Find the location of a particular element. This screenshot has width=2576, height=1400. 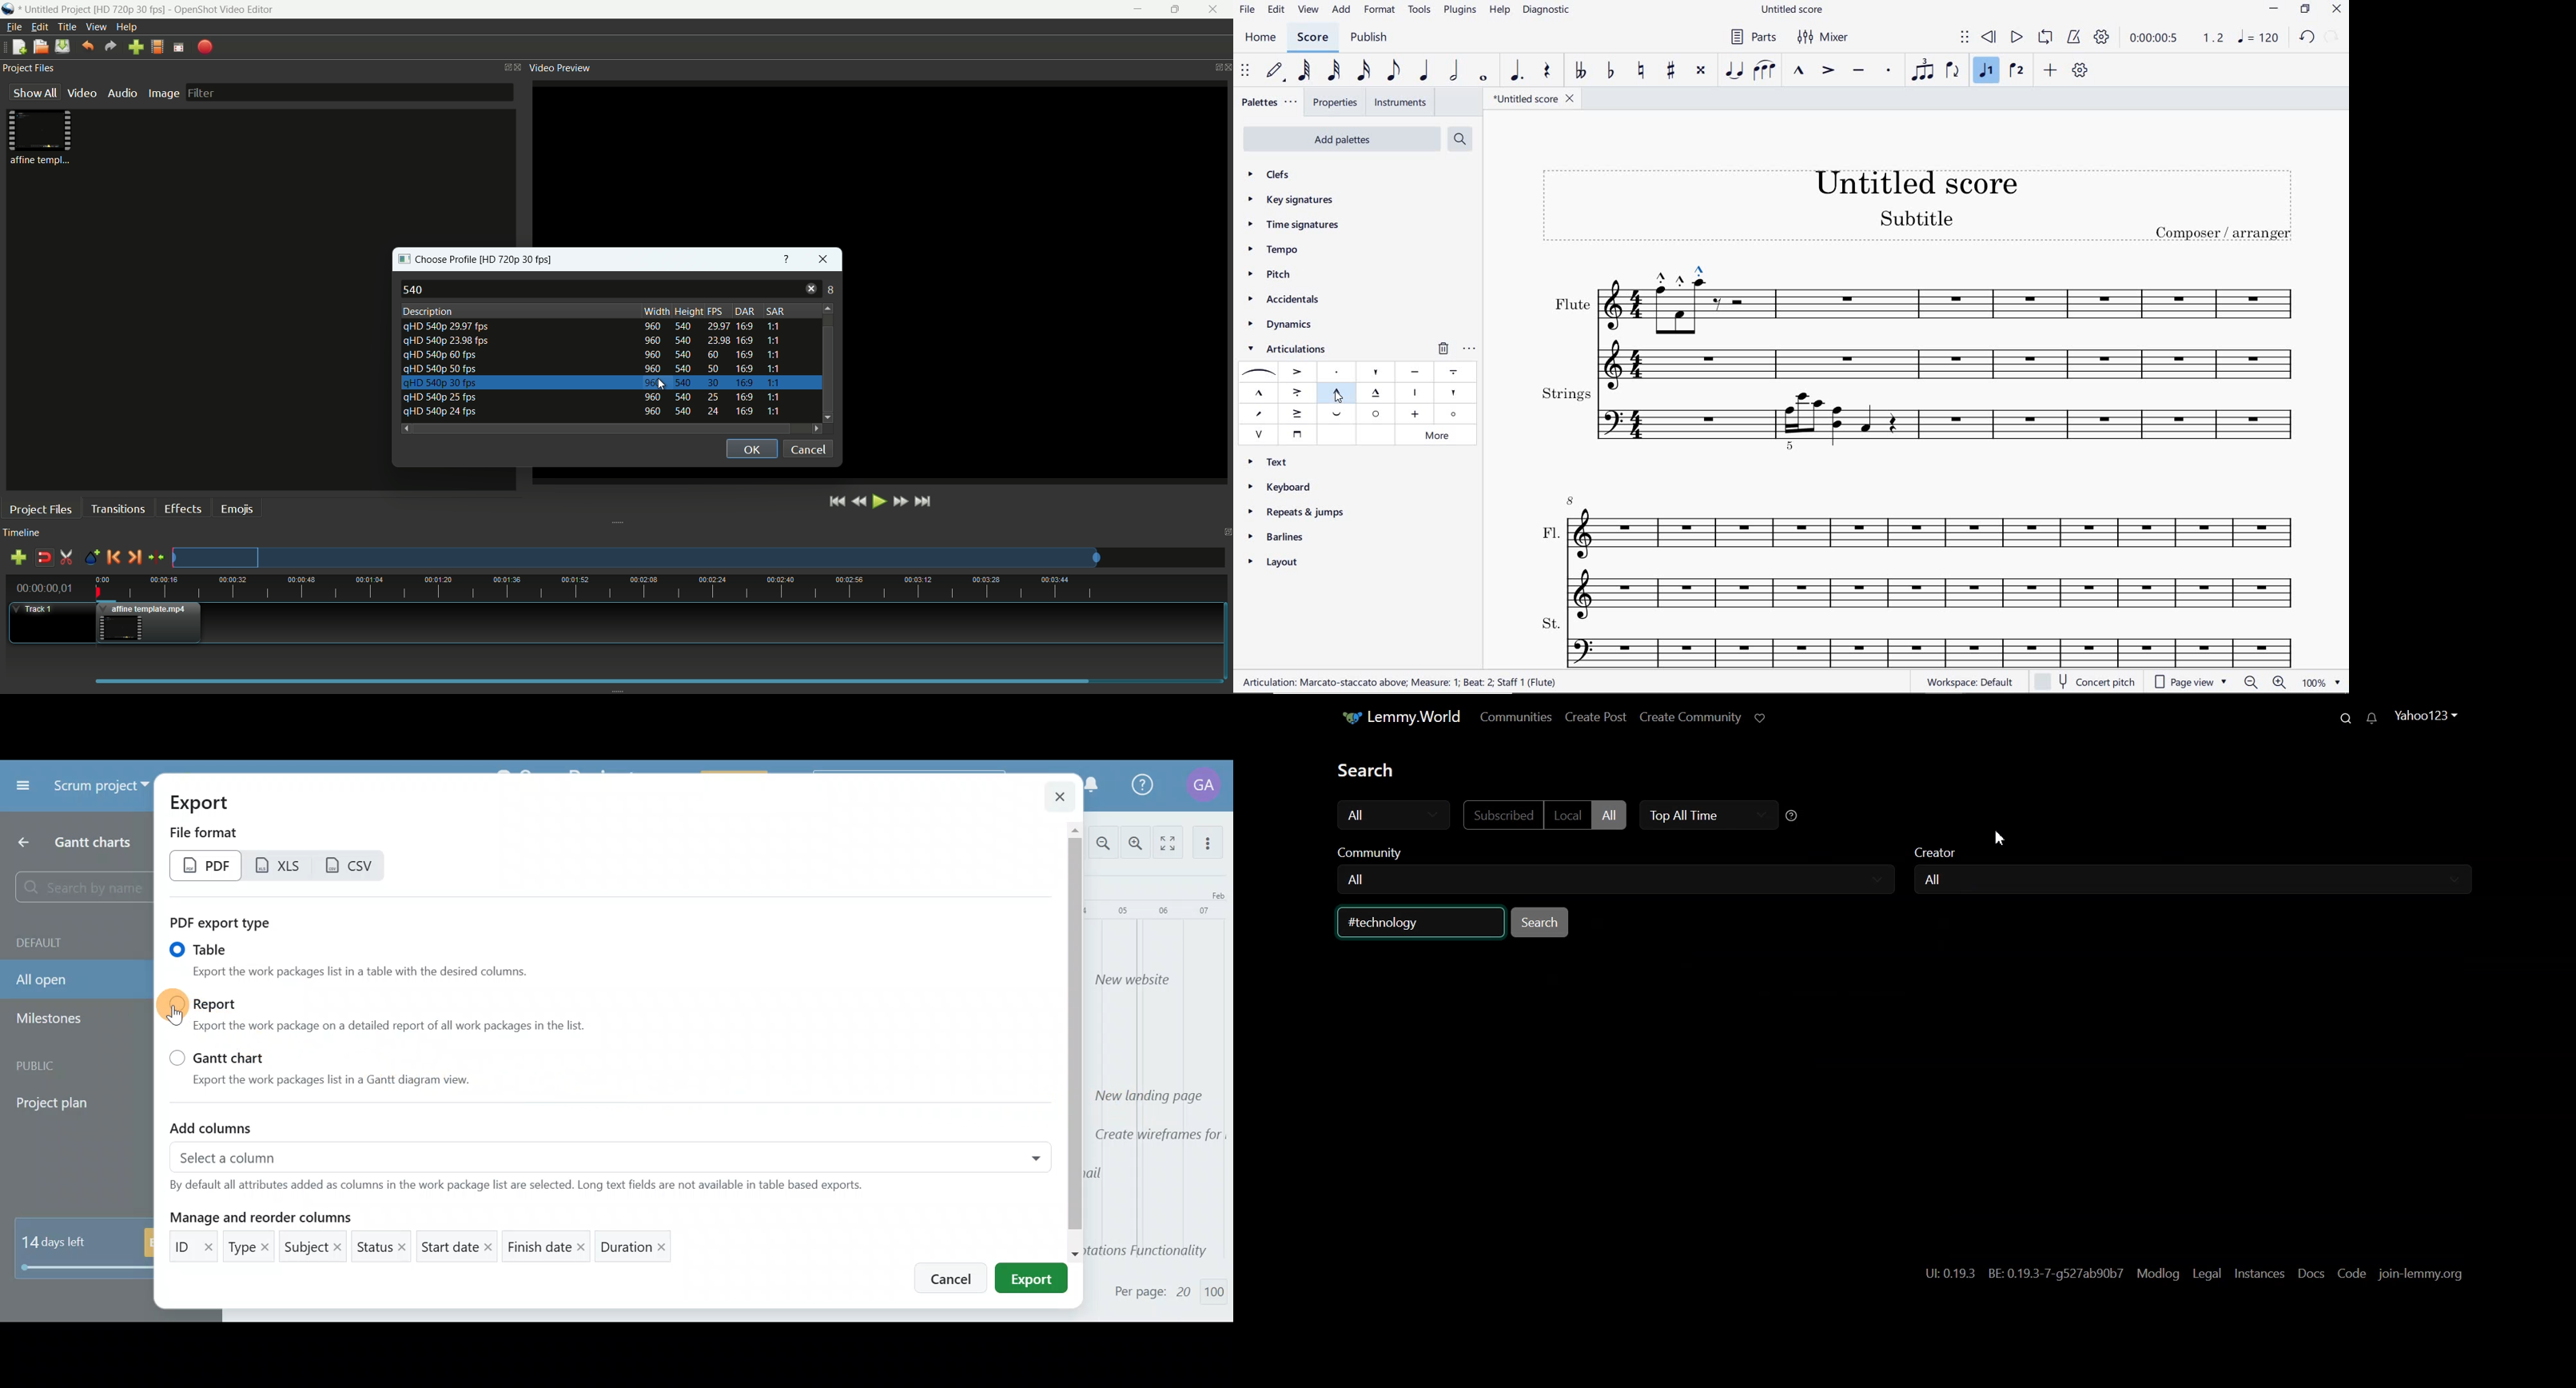

Type is located at coordinates (252, 1248).